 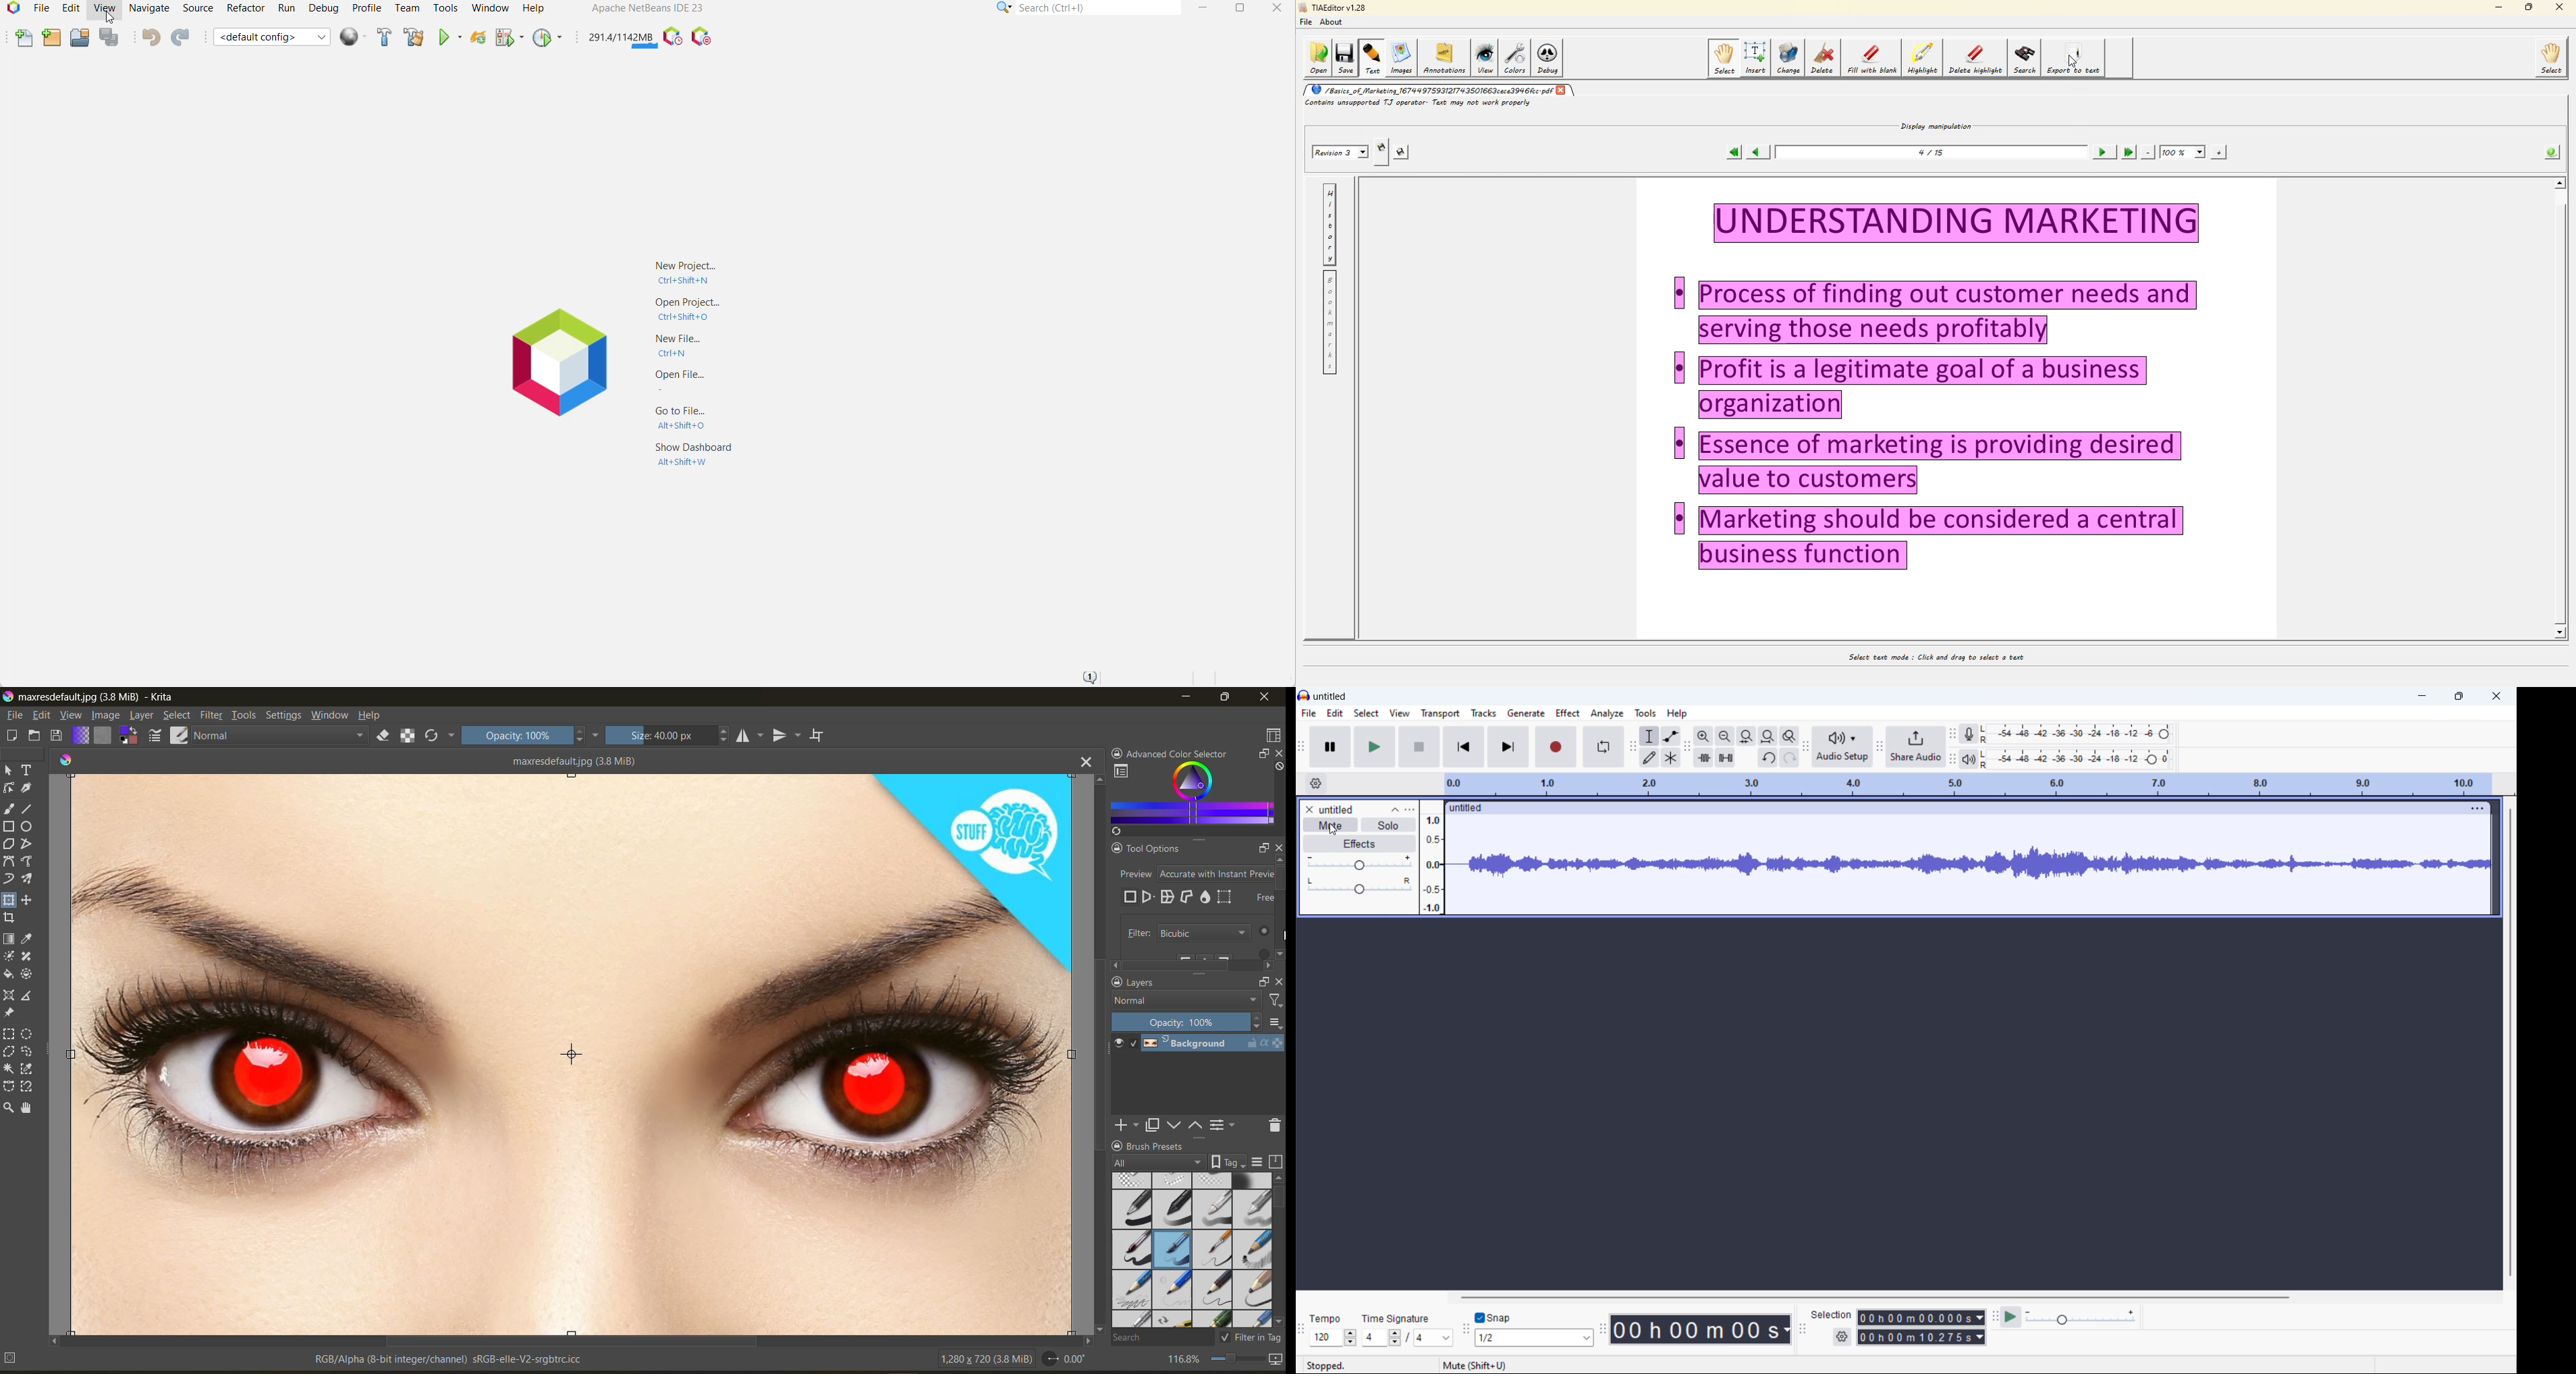 I want to click on show tag box, so click(x=1229, y=1162).